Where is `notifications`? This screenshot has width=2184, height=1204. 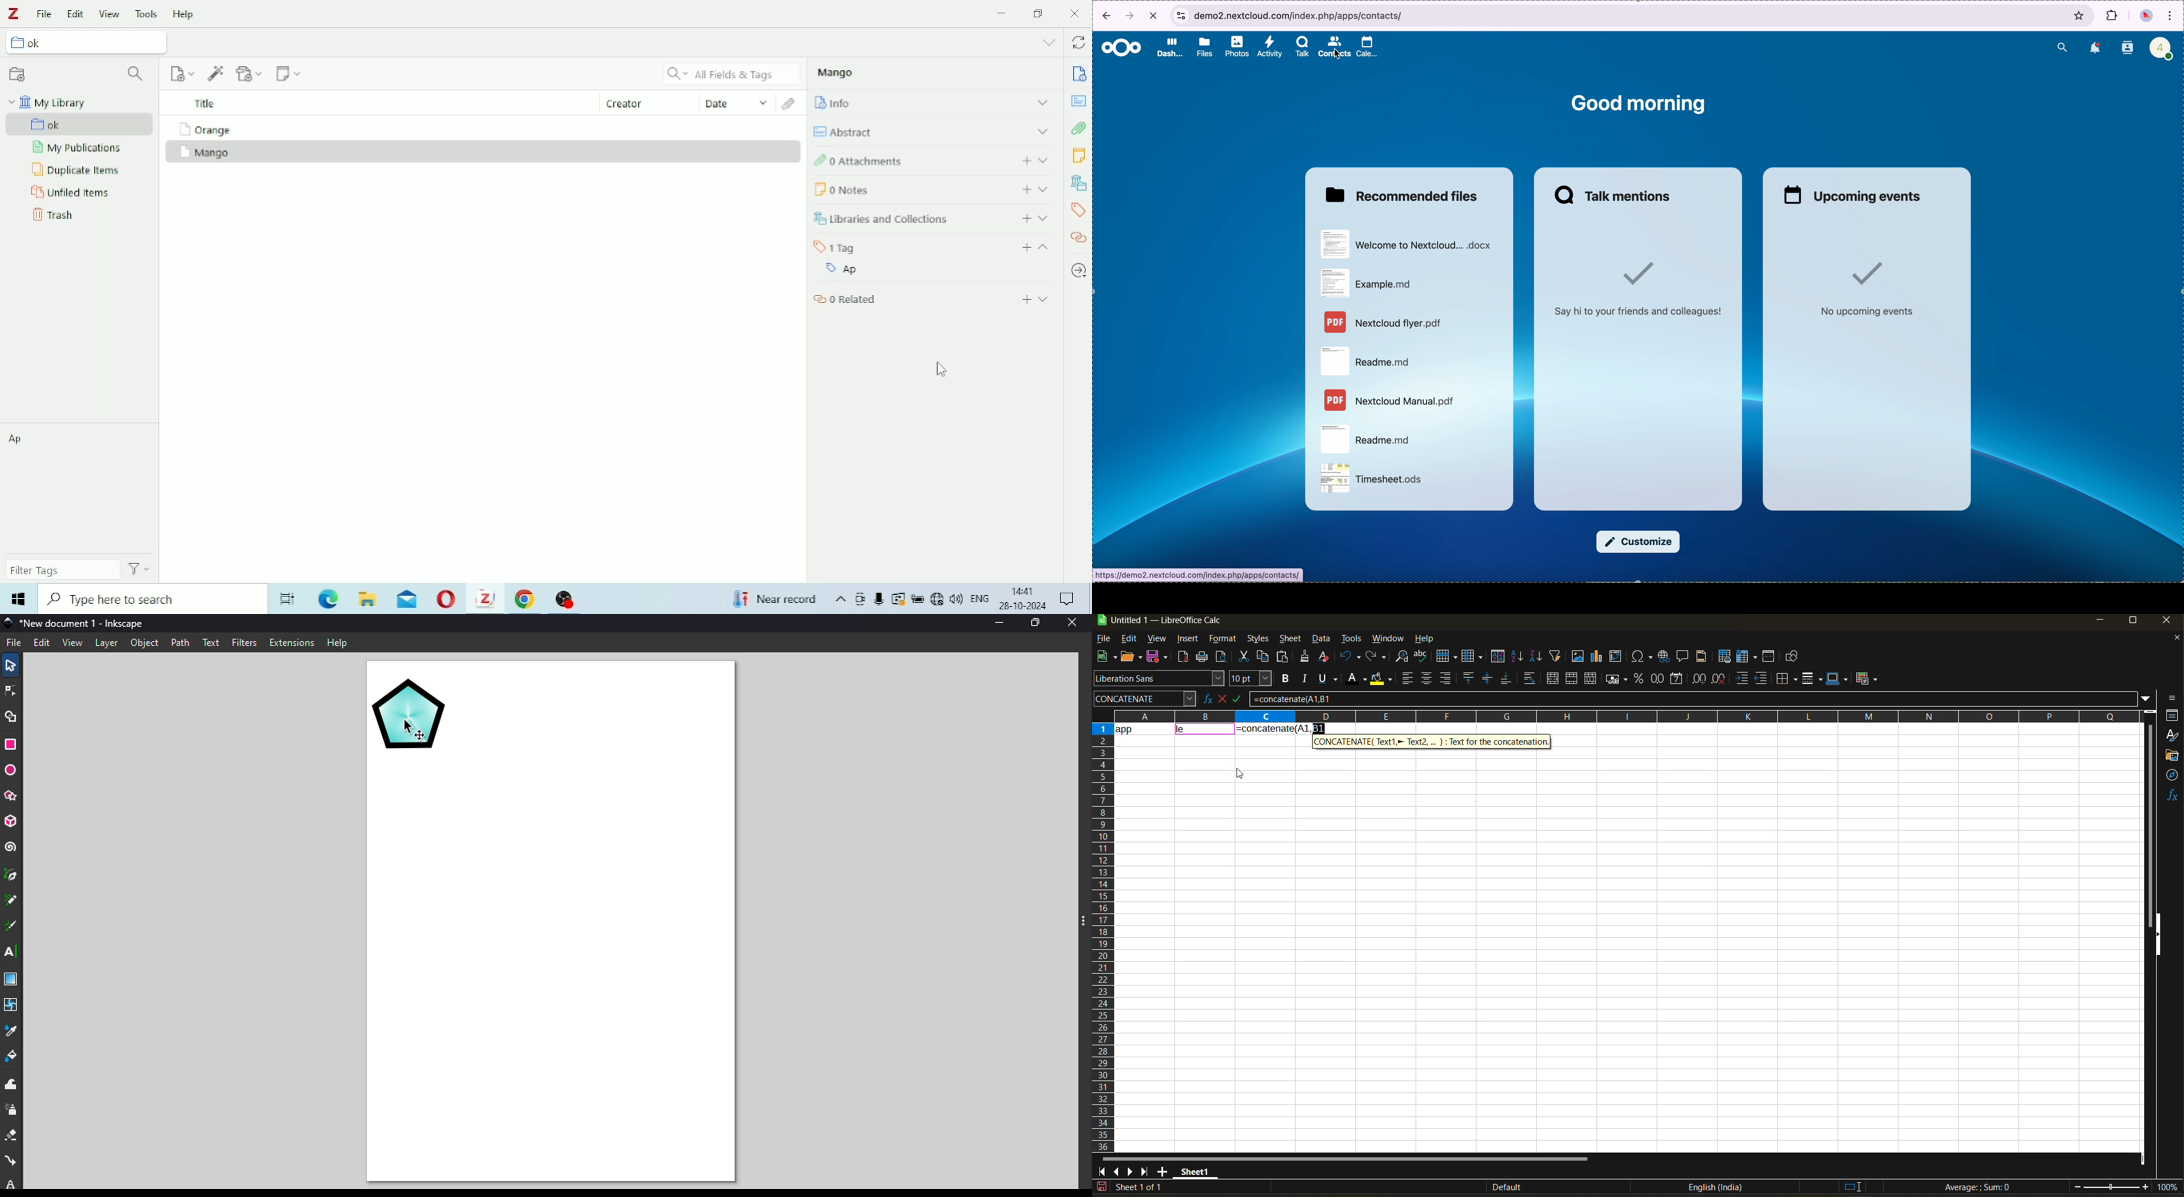
notifications is located at coordinates (2094, 49).